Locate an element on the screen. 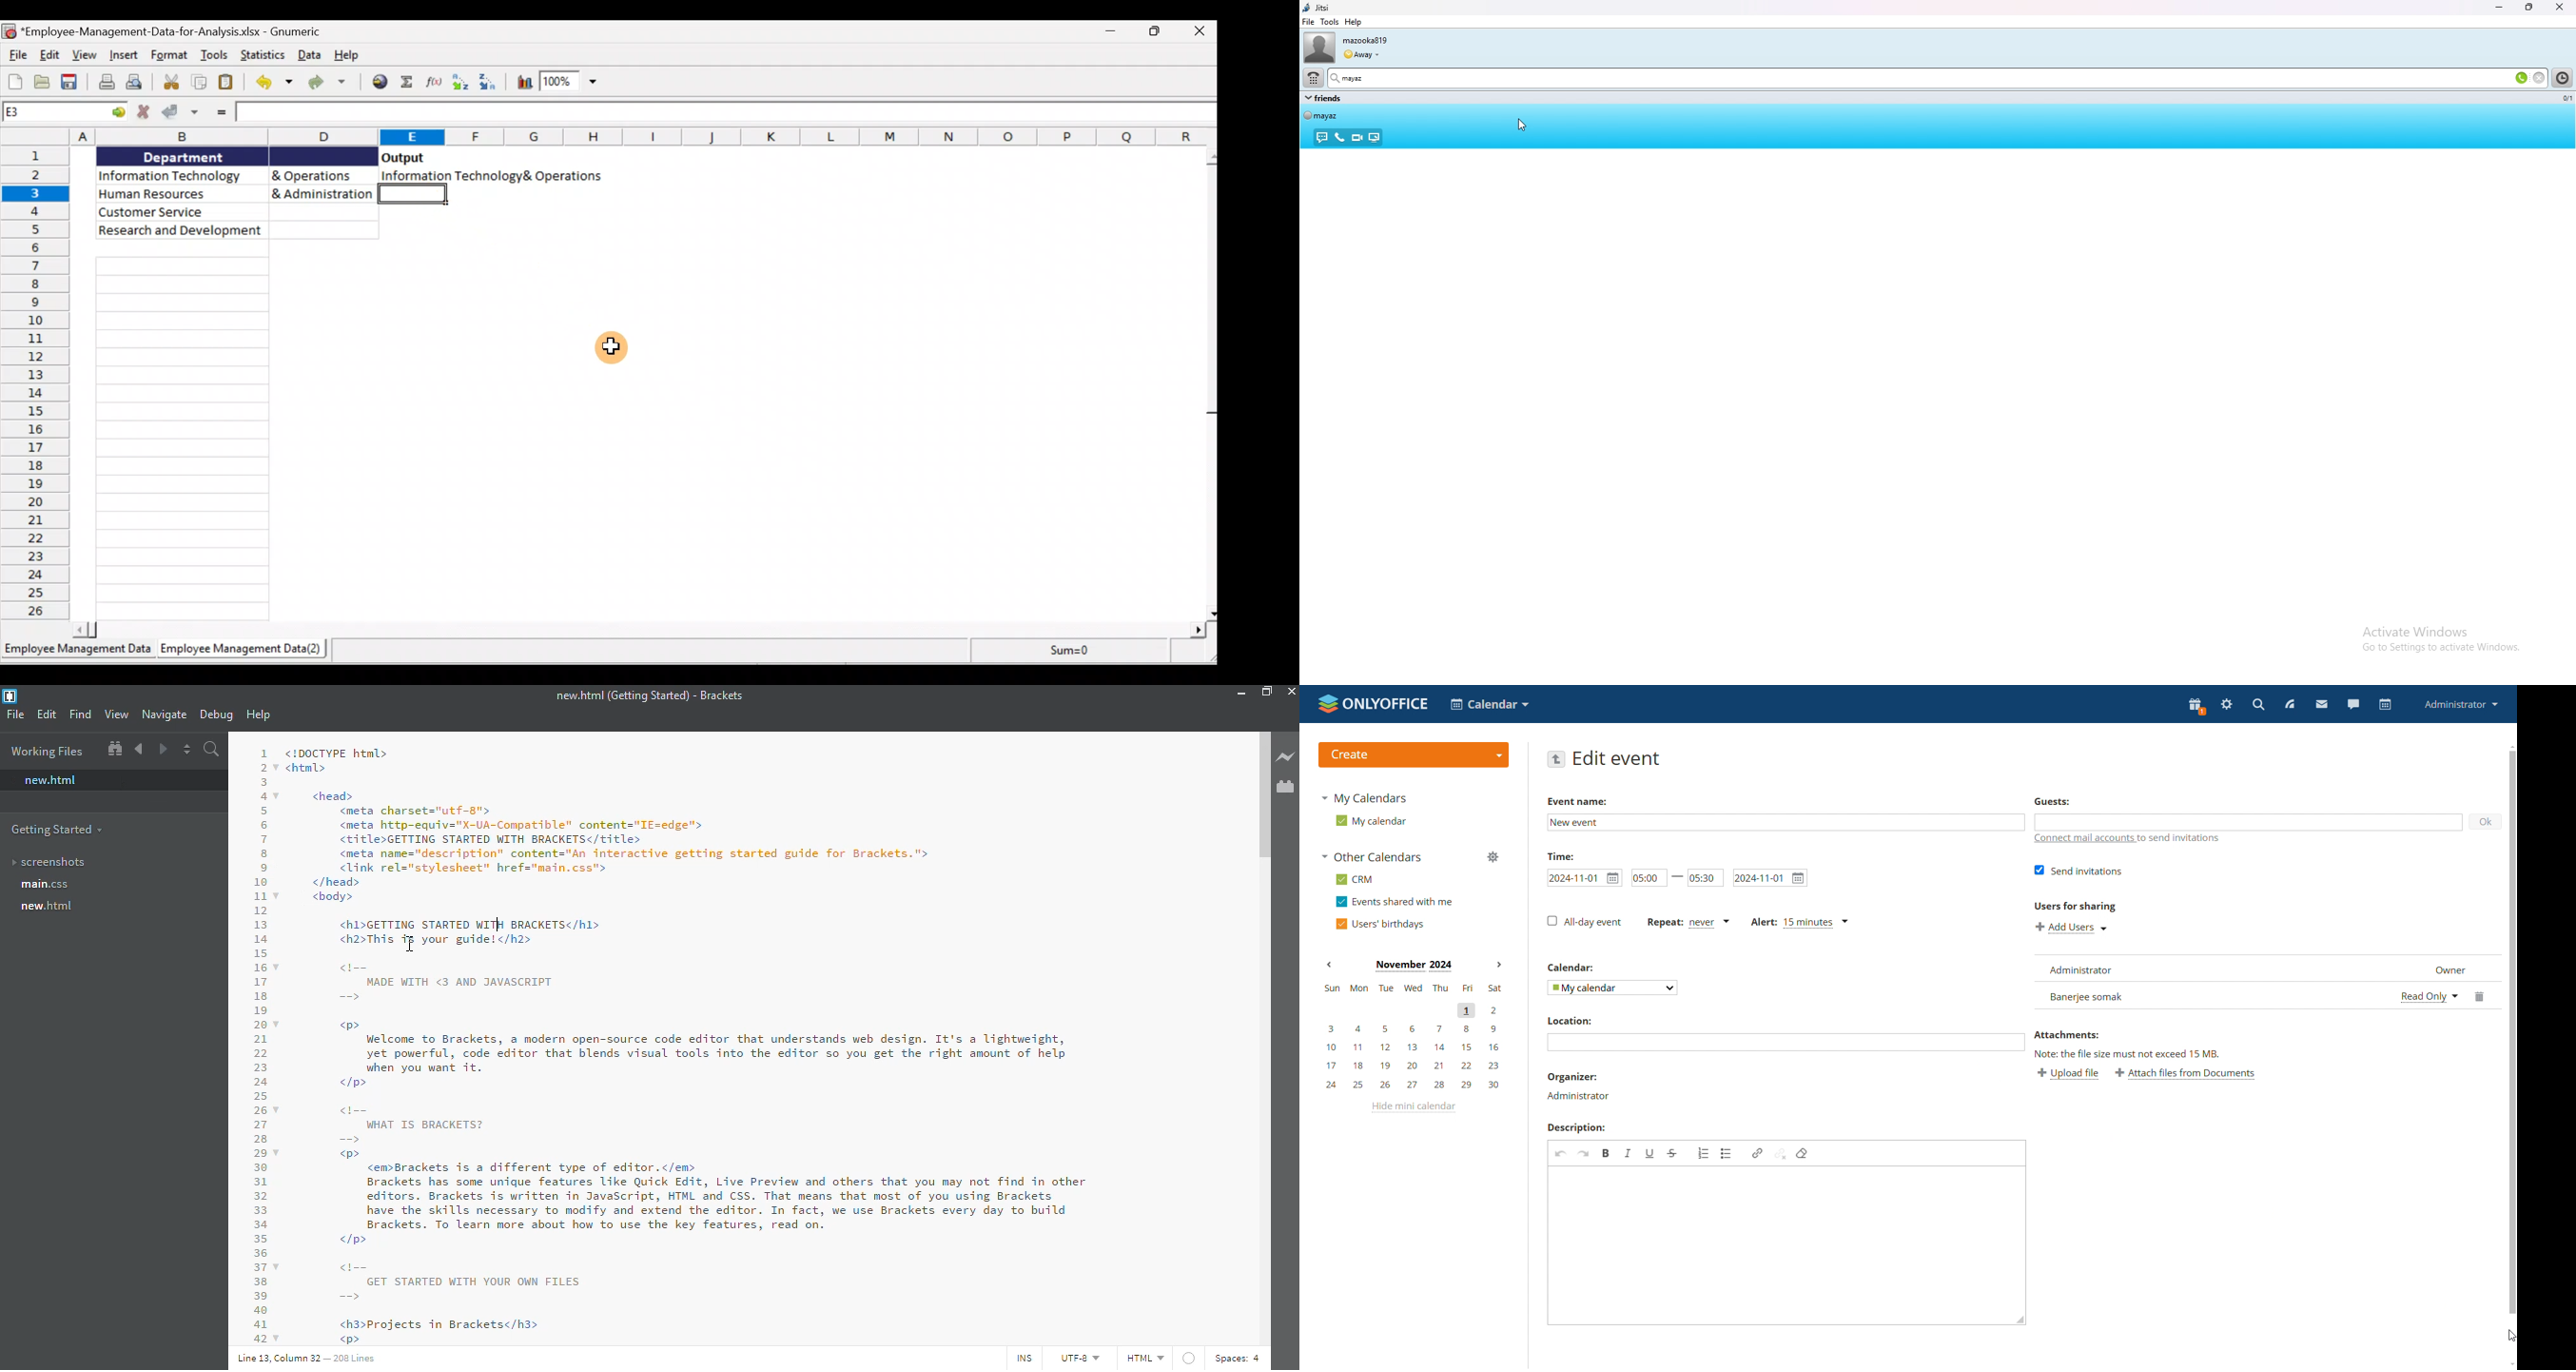 The width and height of the screenshot is (2576, 1372). Sheet 2 is located at coordinates (245, 650).